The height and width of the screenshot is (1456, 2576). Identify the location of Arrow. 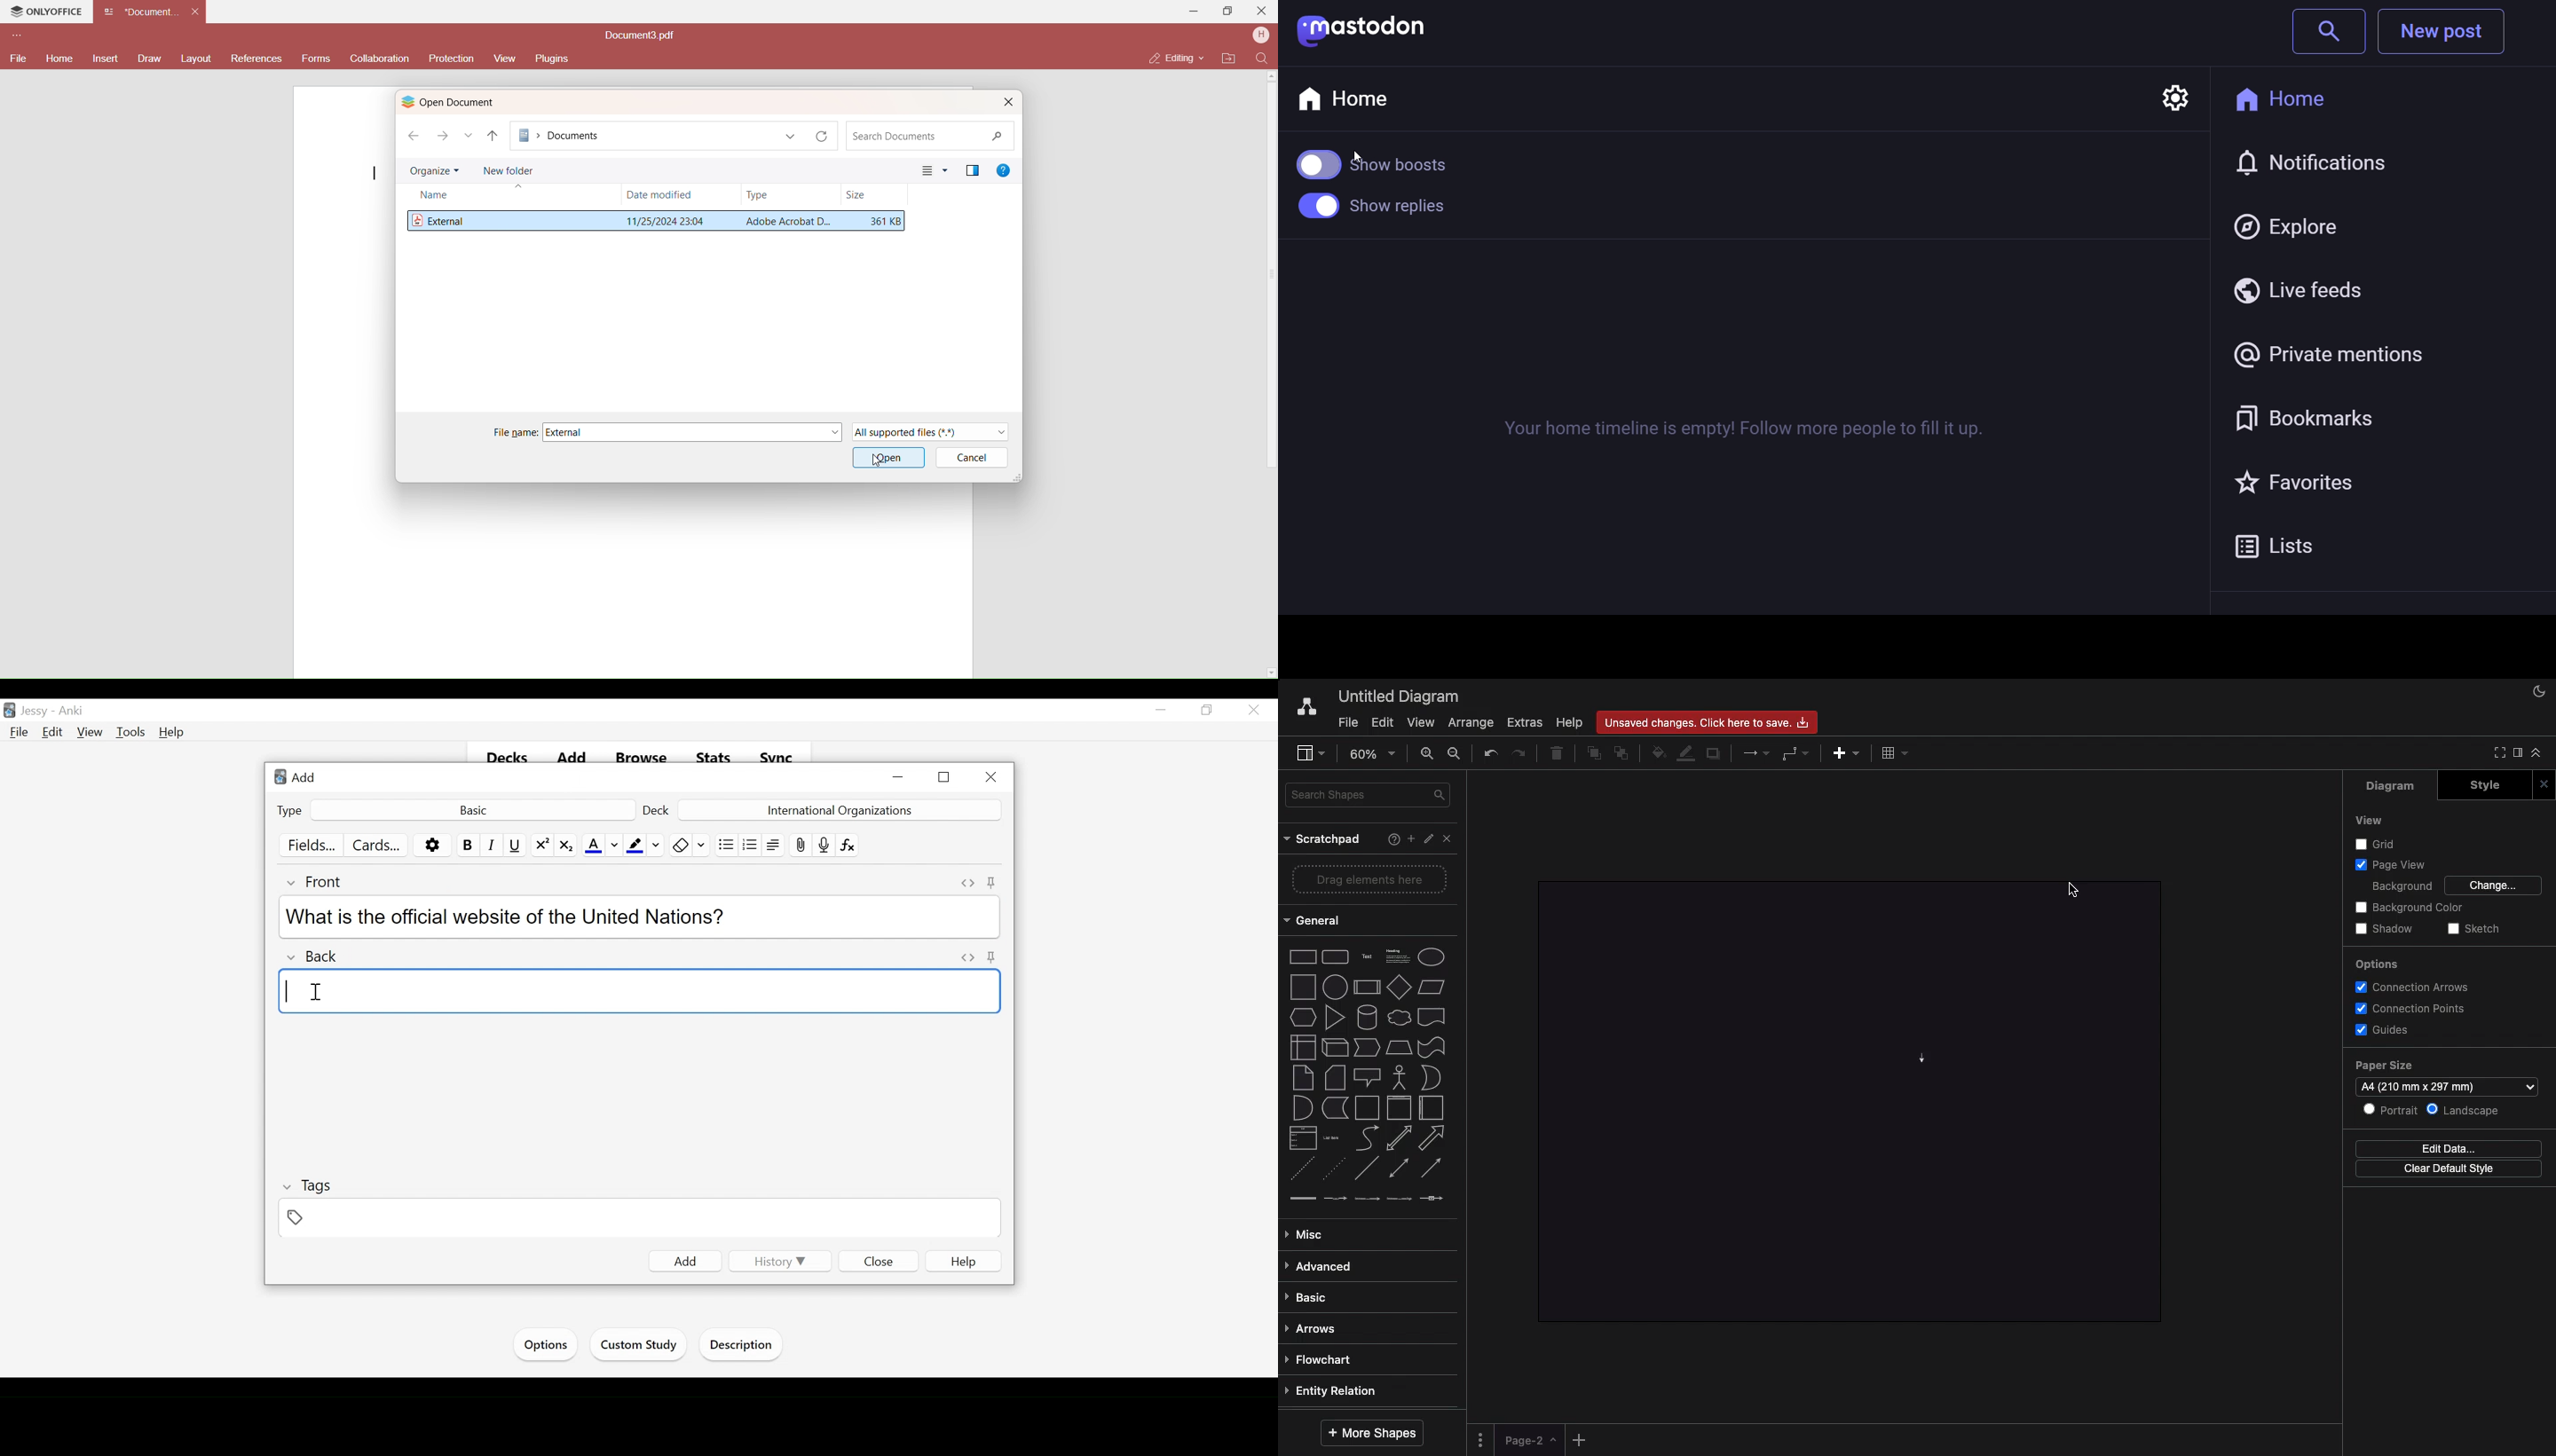
(1924, 1058).